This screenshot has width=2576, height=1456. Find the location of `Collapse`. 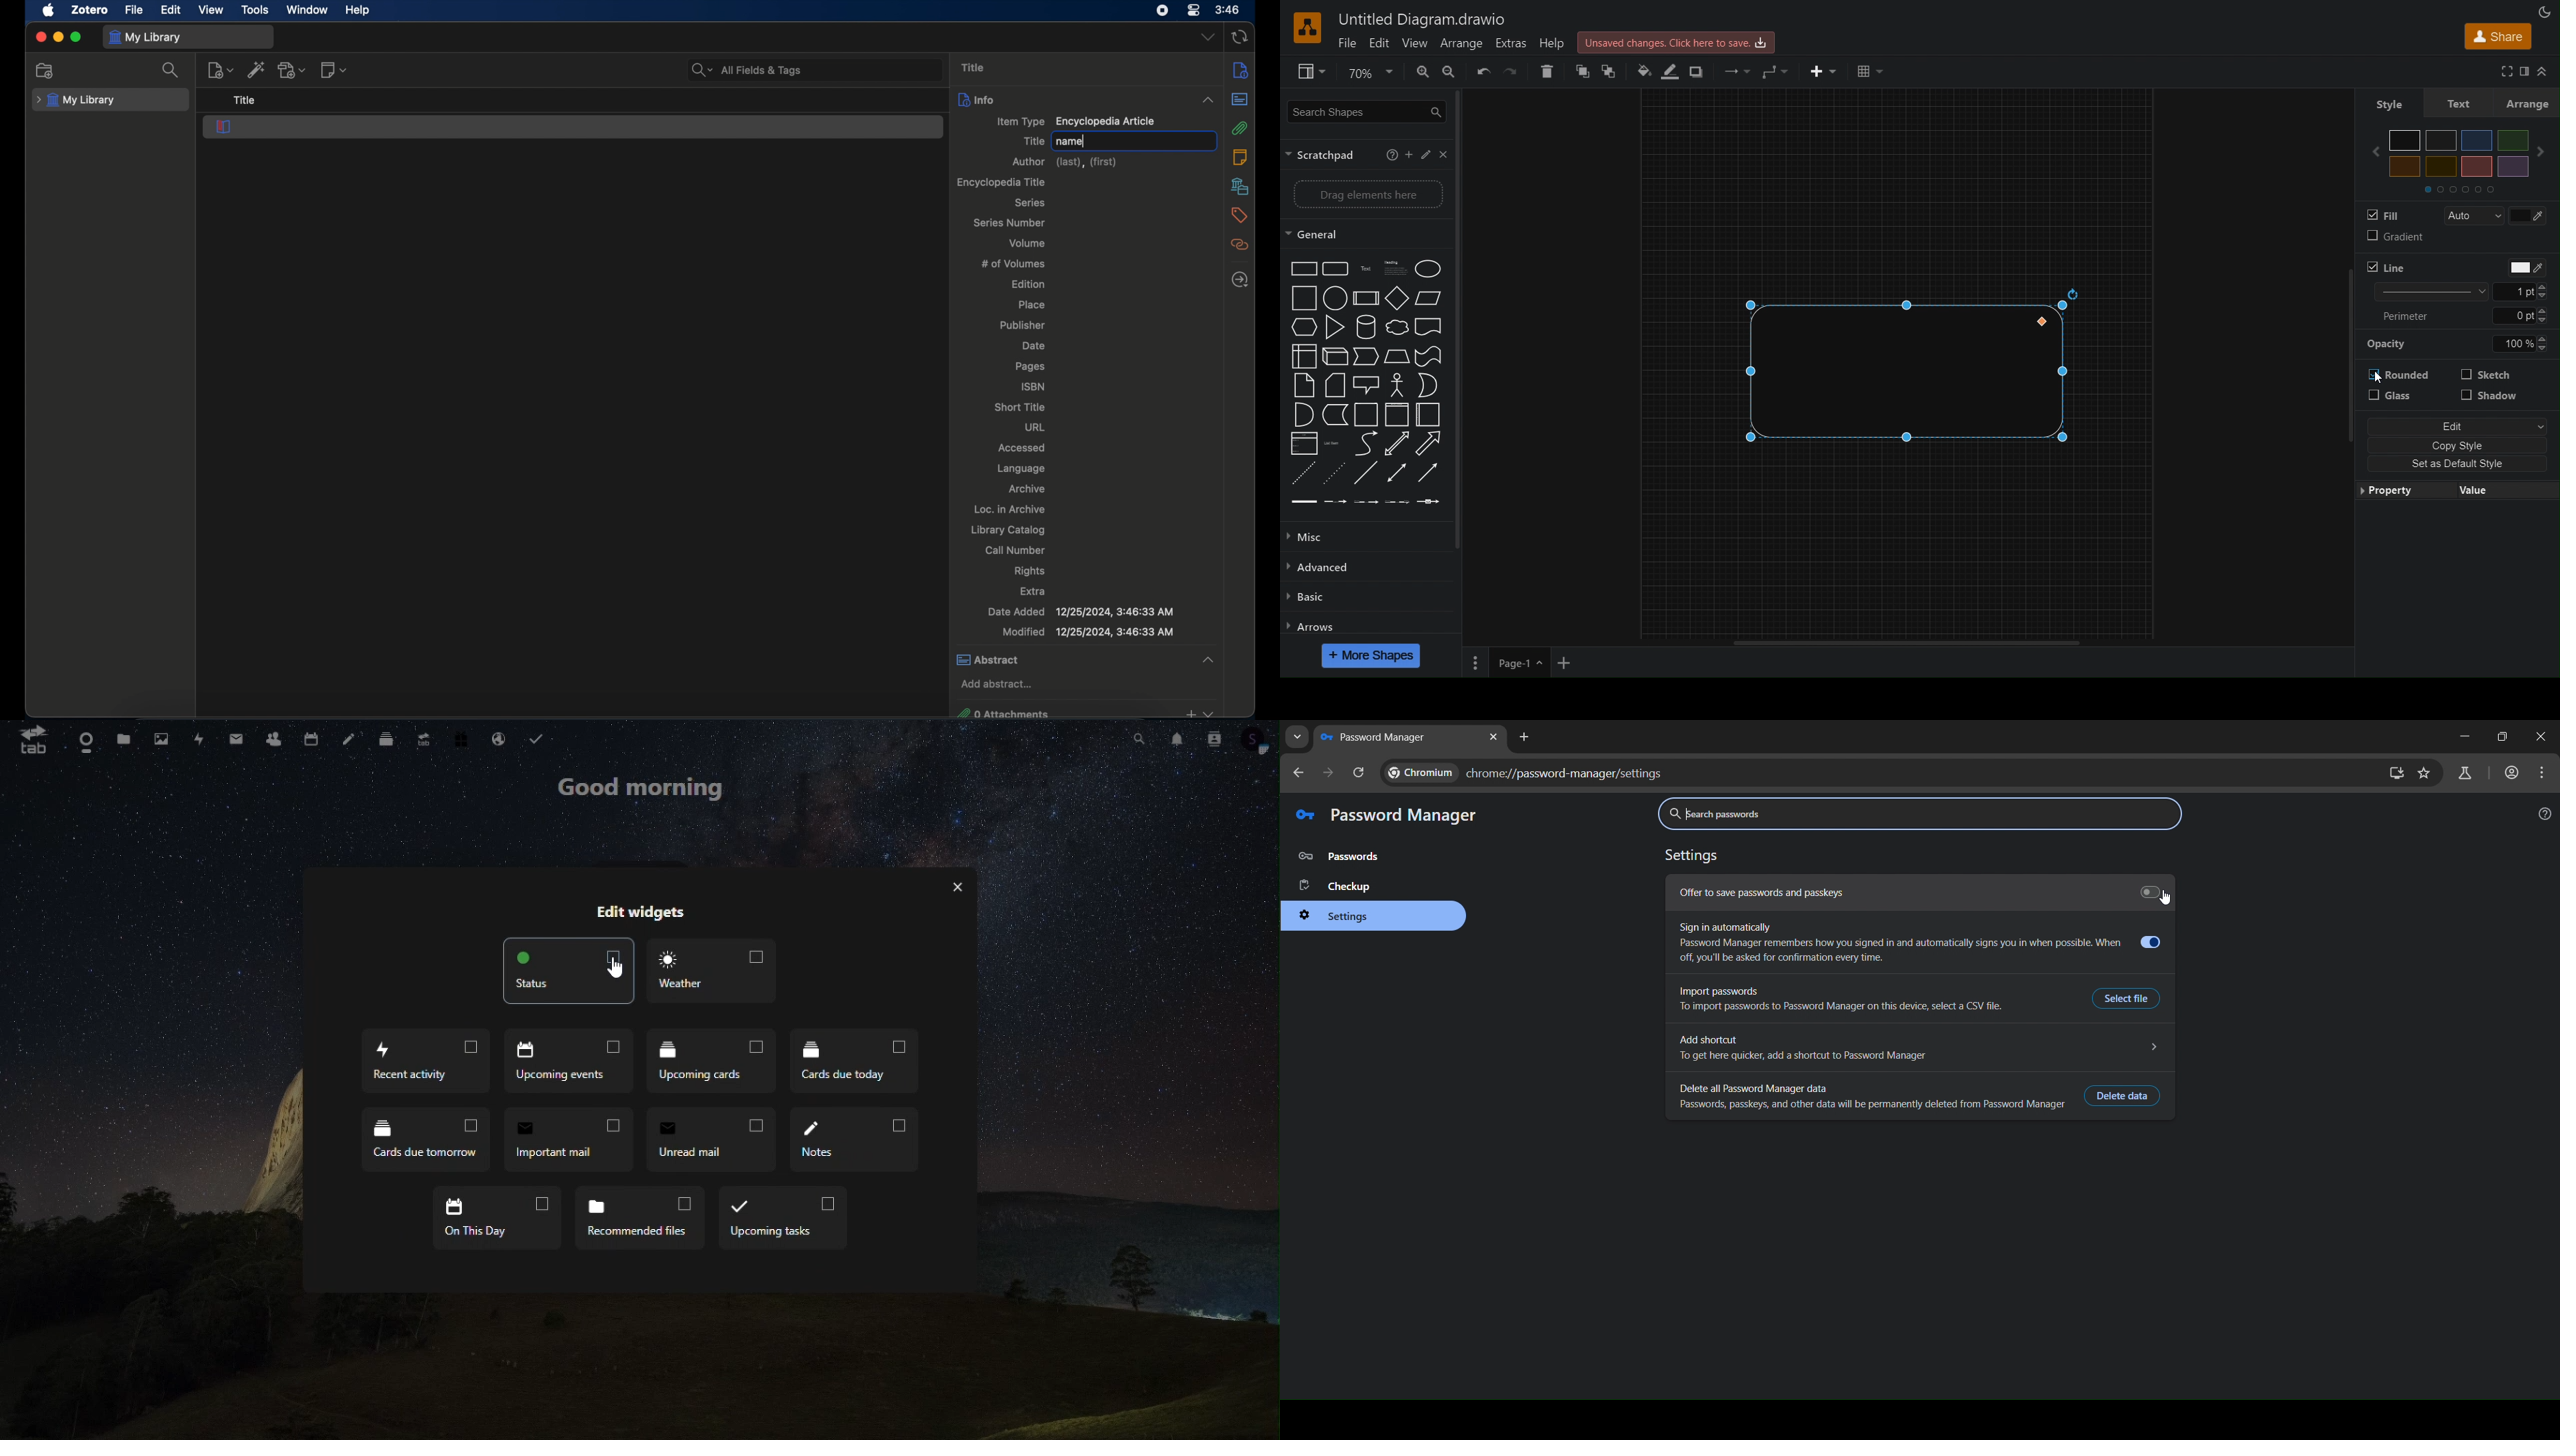

Collapse is located at coordinates (2546, 72).